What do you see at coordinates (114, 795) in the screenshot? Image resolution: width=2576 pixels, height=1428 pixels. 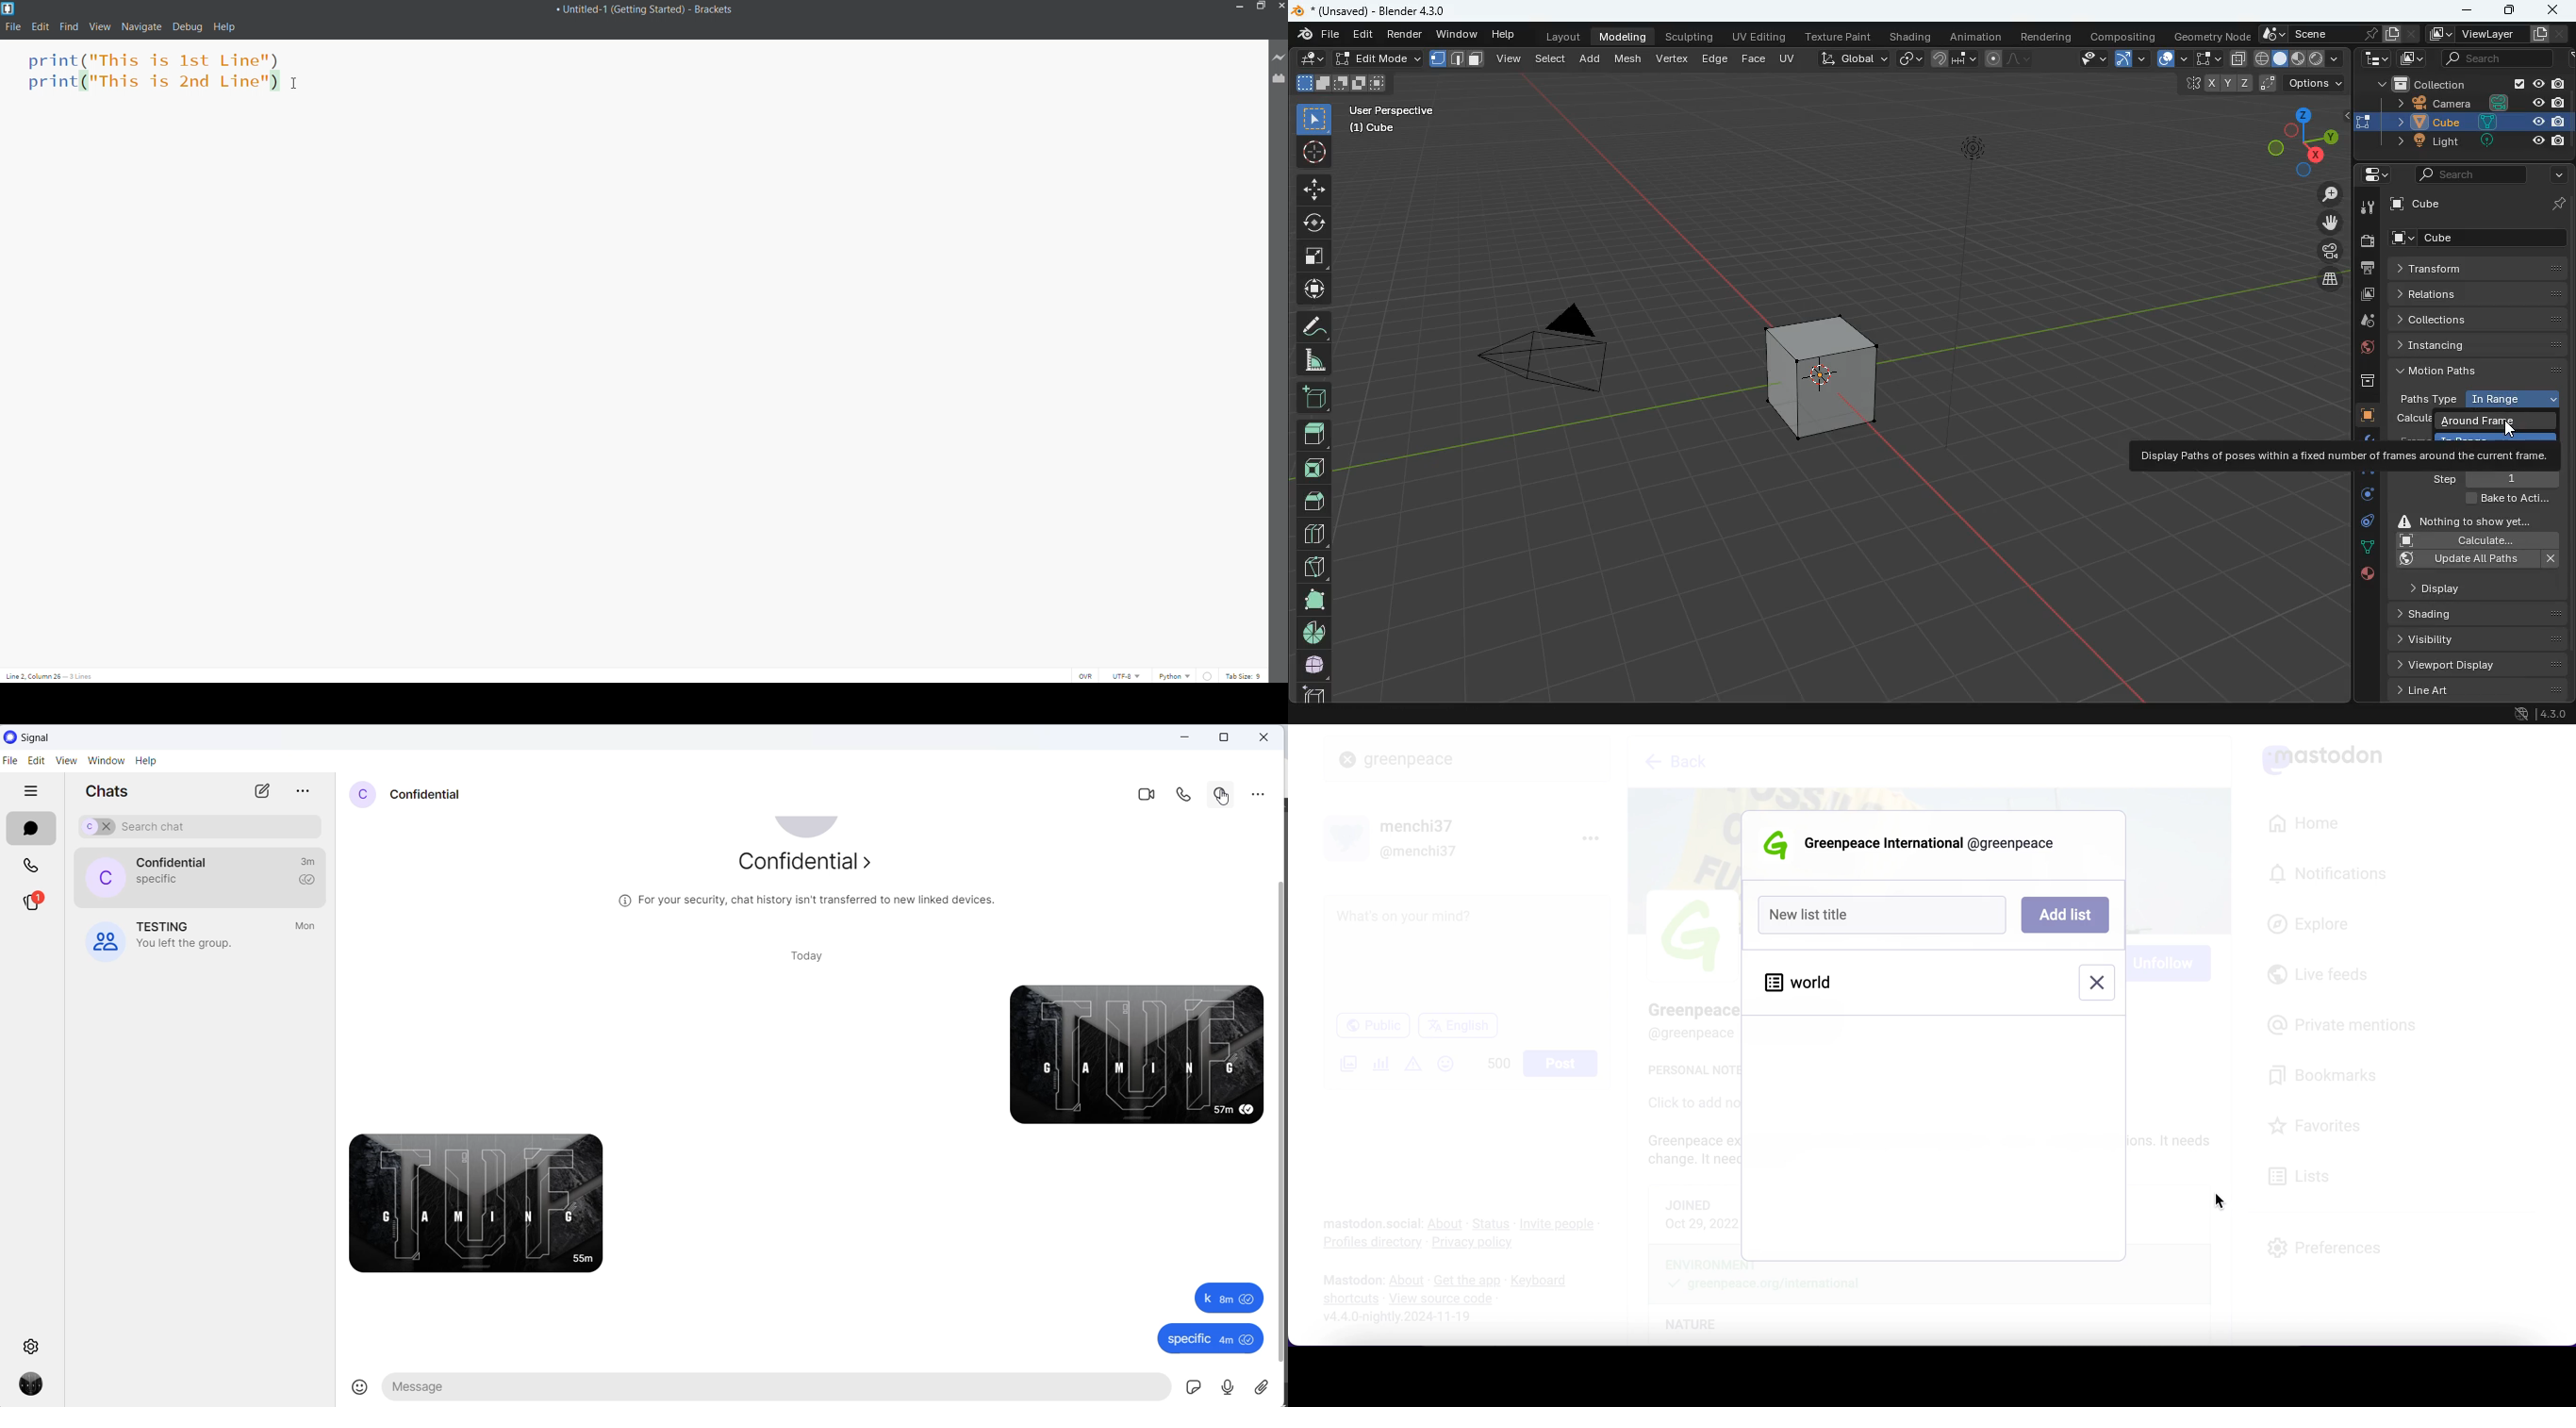 I see `chats heading` at bounding box center [114, 795].